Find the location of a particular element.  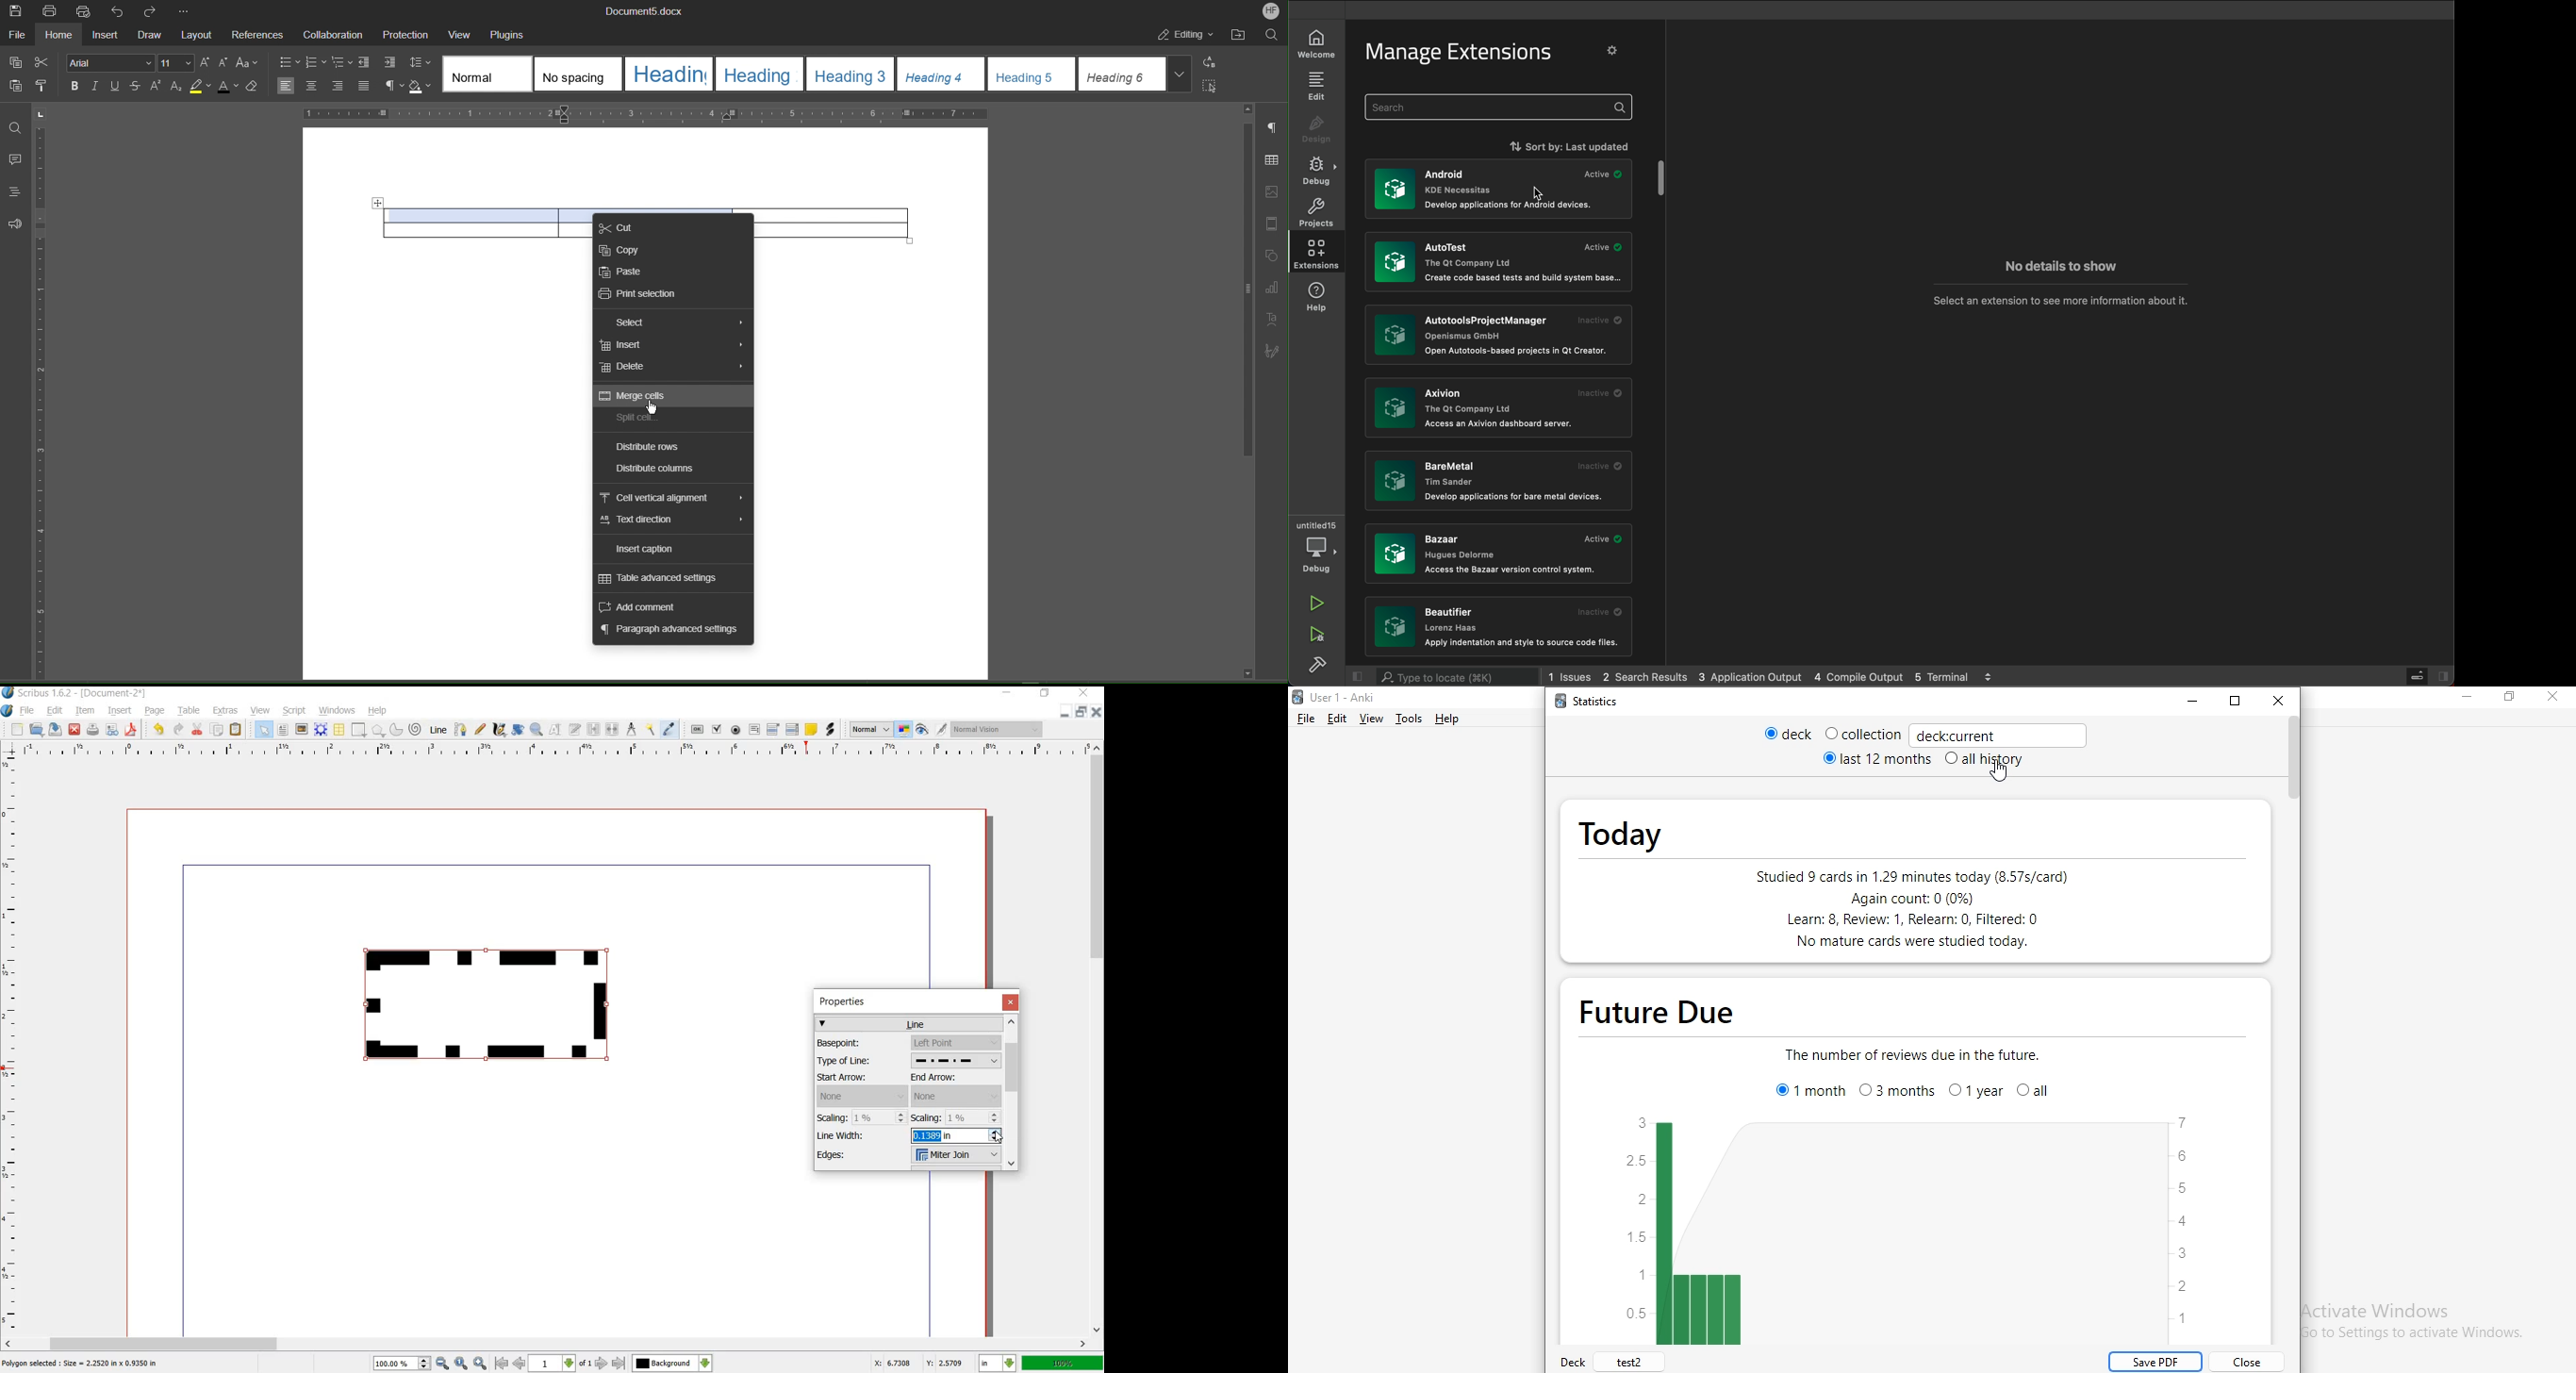

deck is located at coordinates (1777, 735).